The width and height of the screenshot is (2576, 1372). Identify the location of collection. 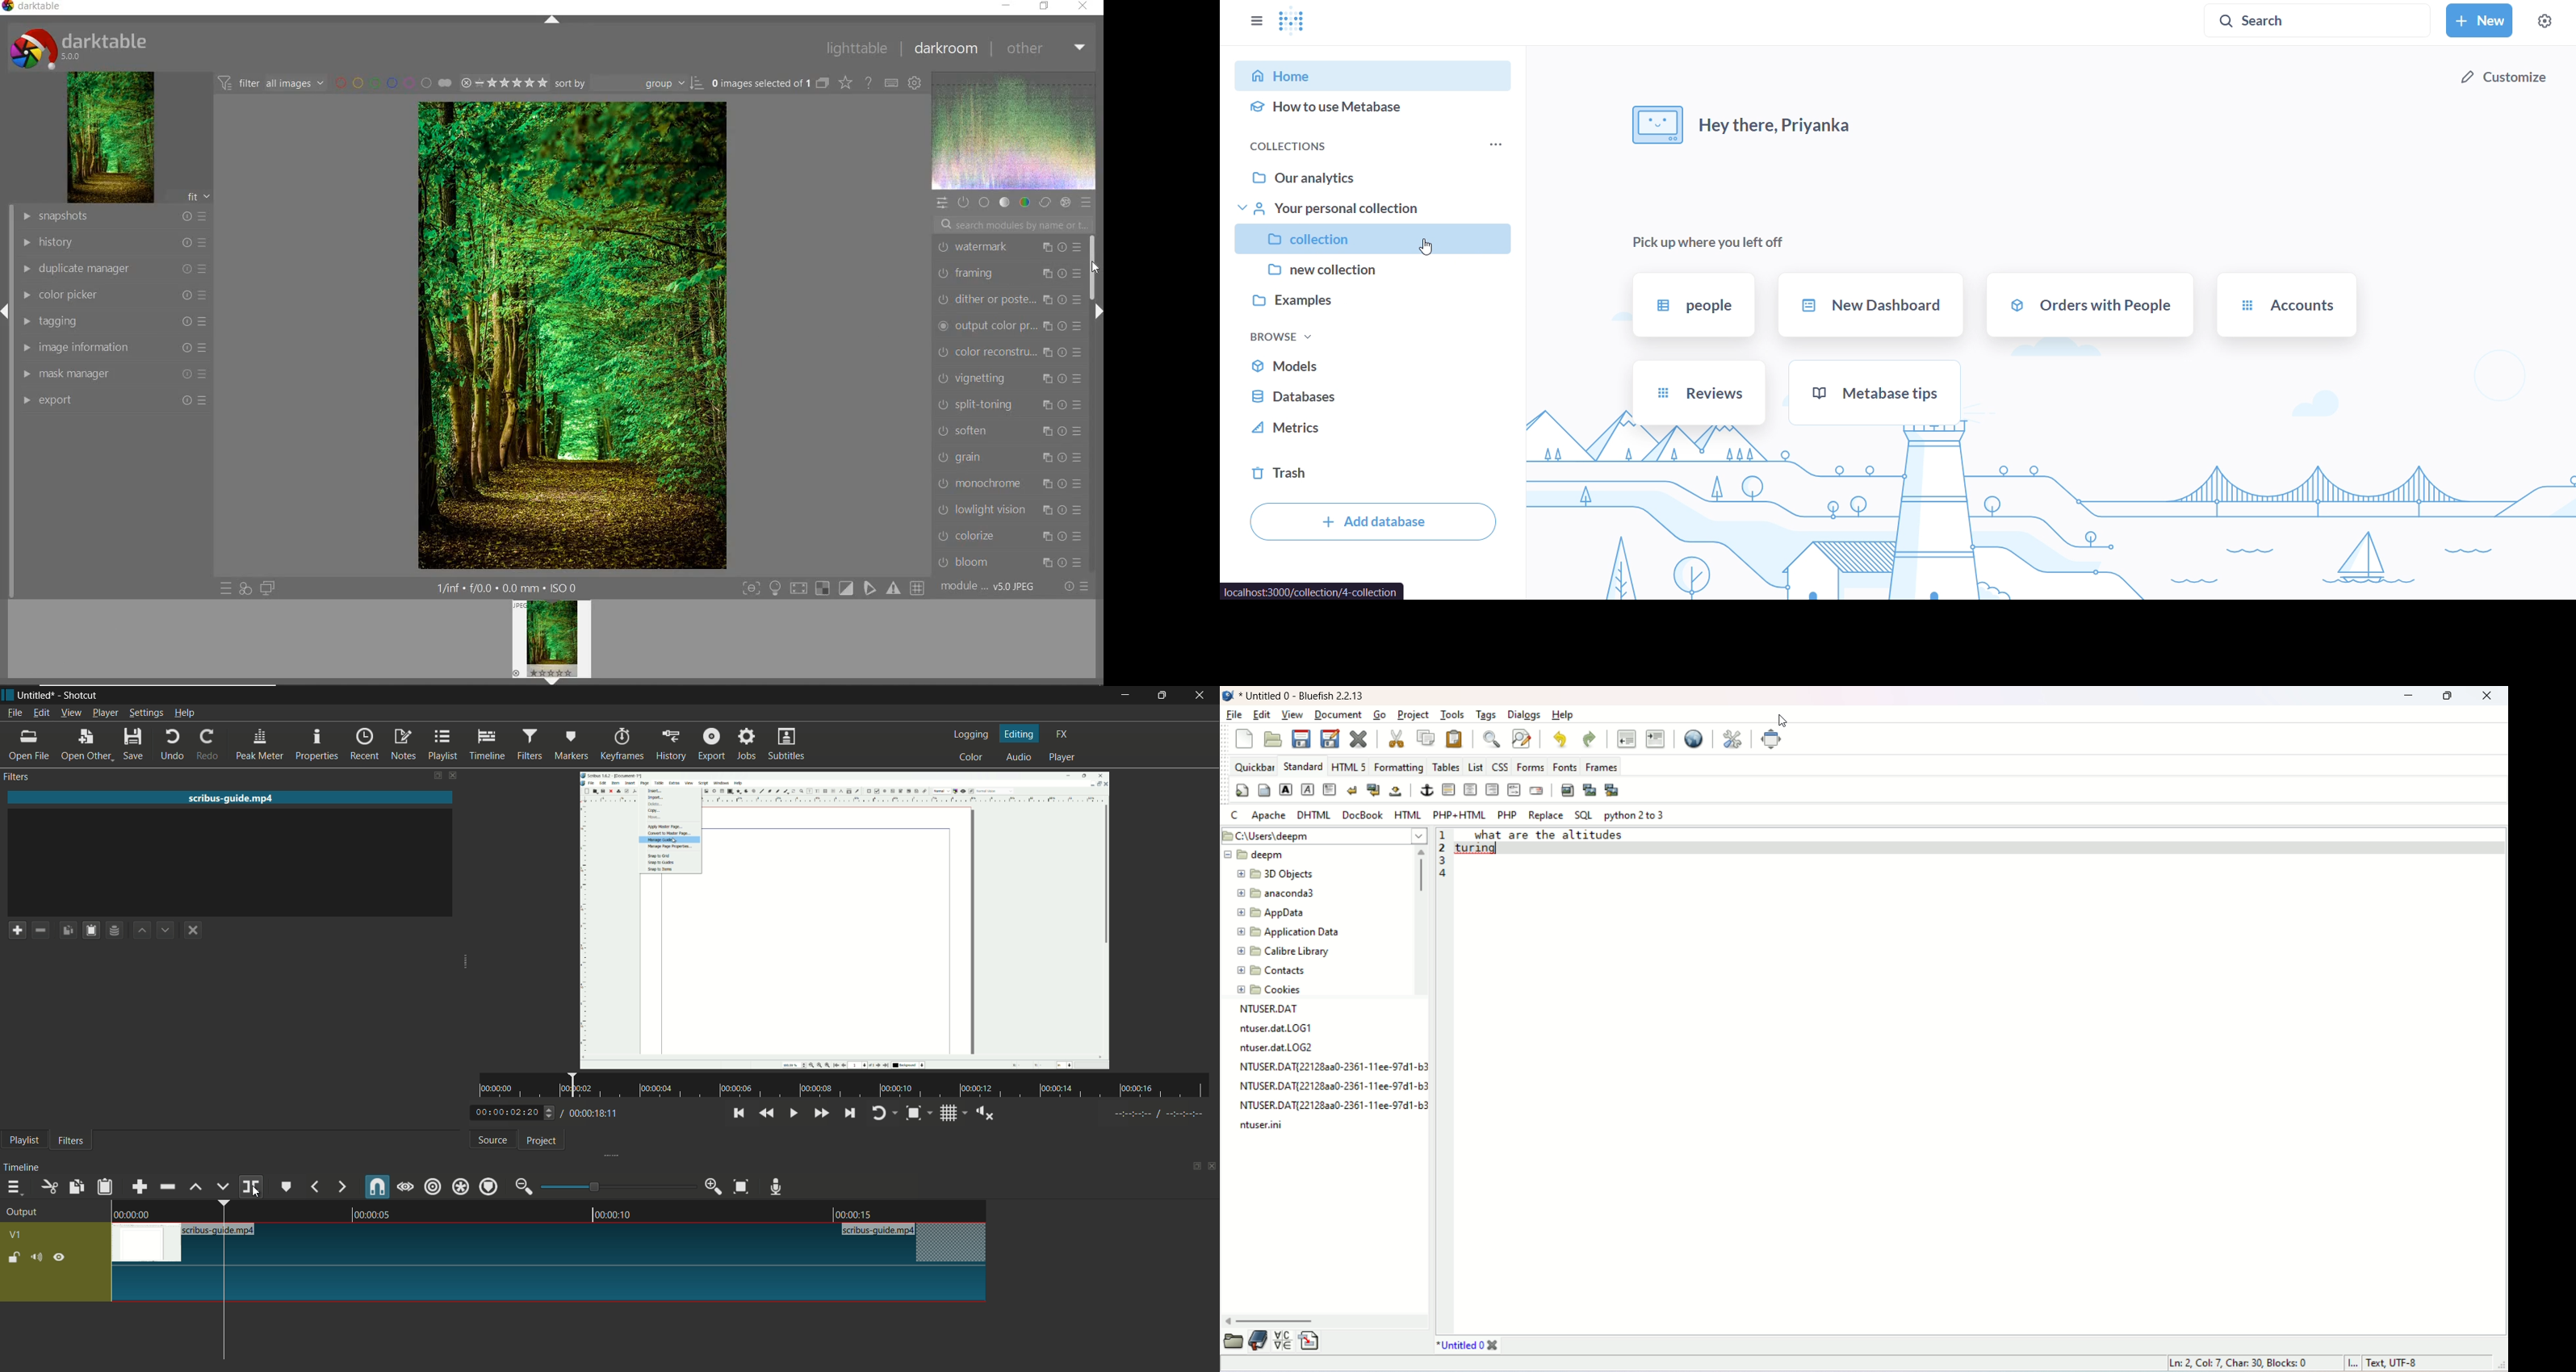
(1375, 239).